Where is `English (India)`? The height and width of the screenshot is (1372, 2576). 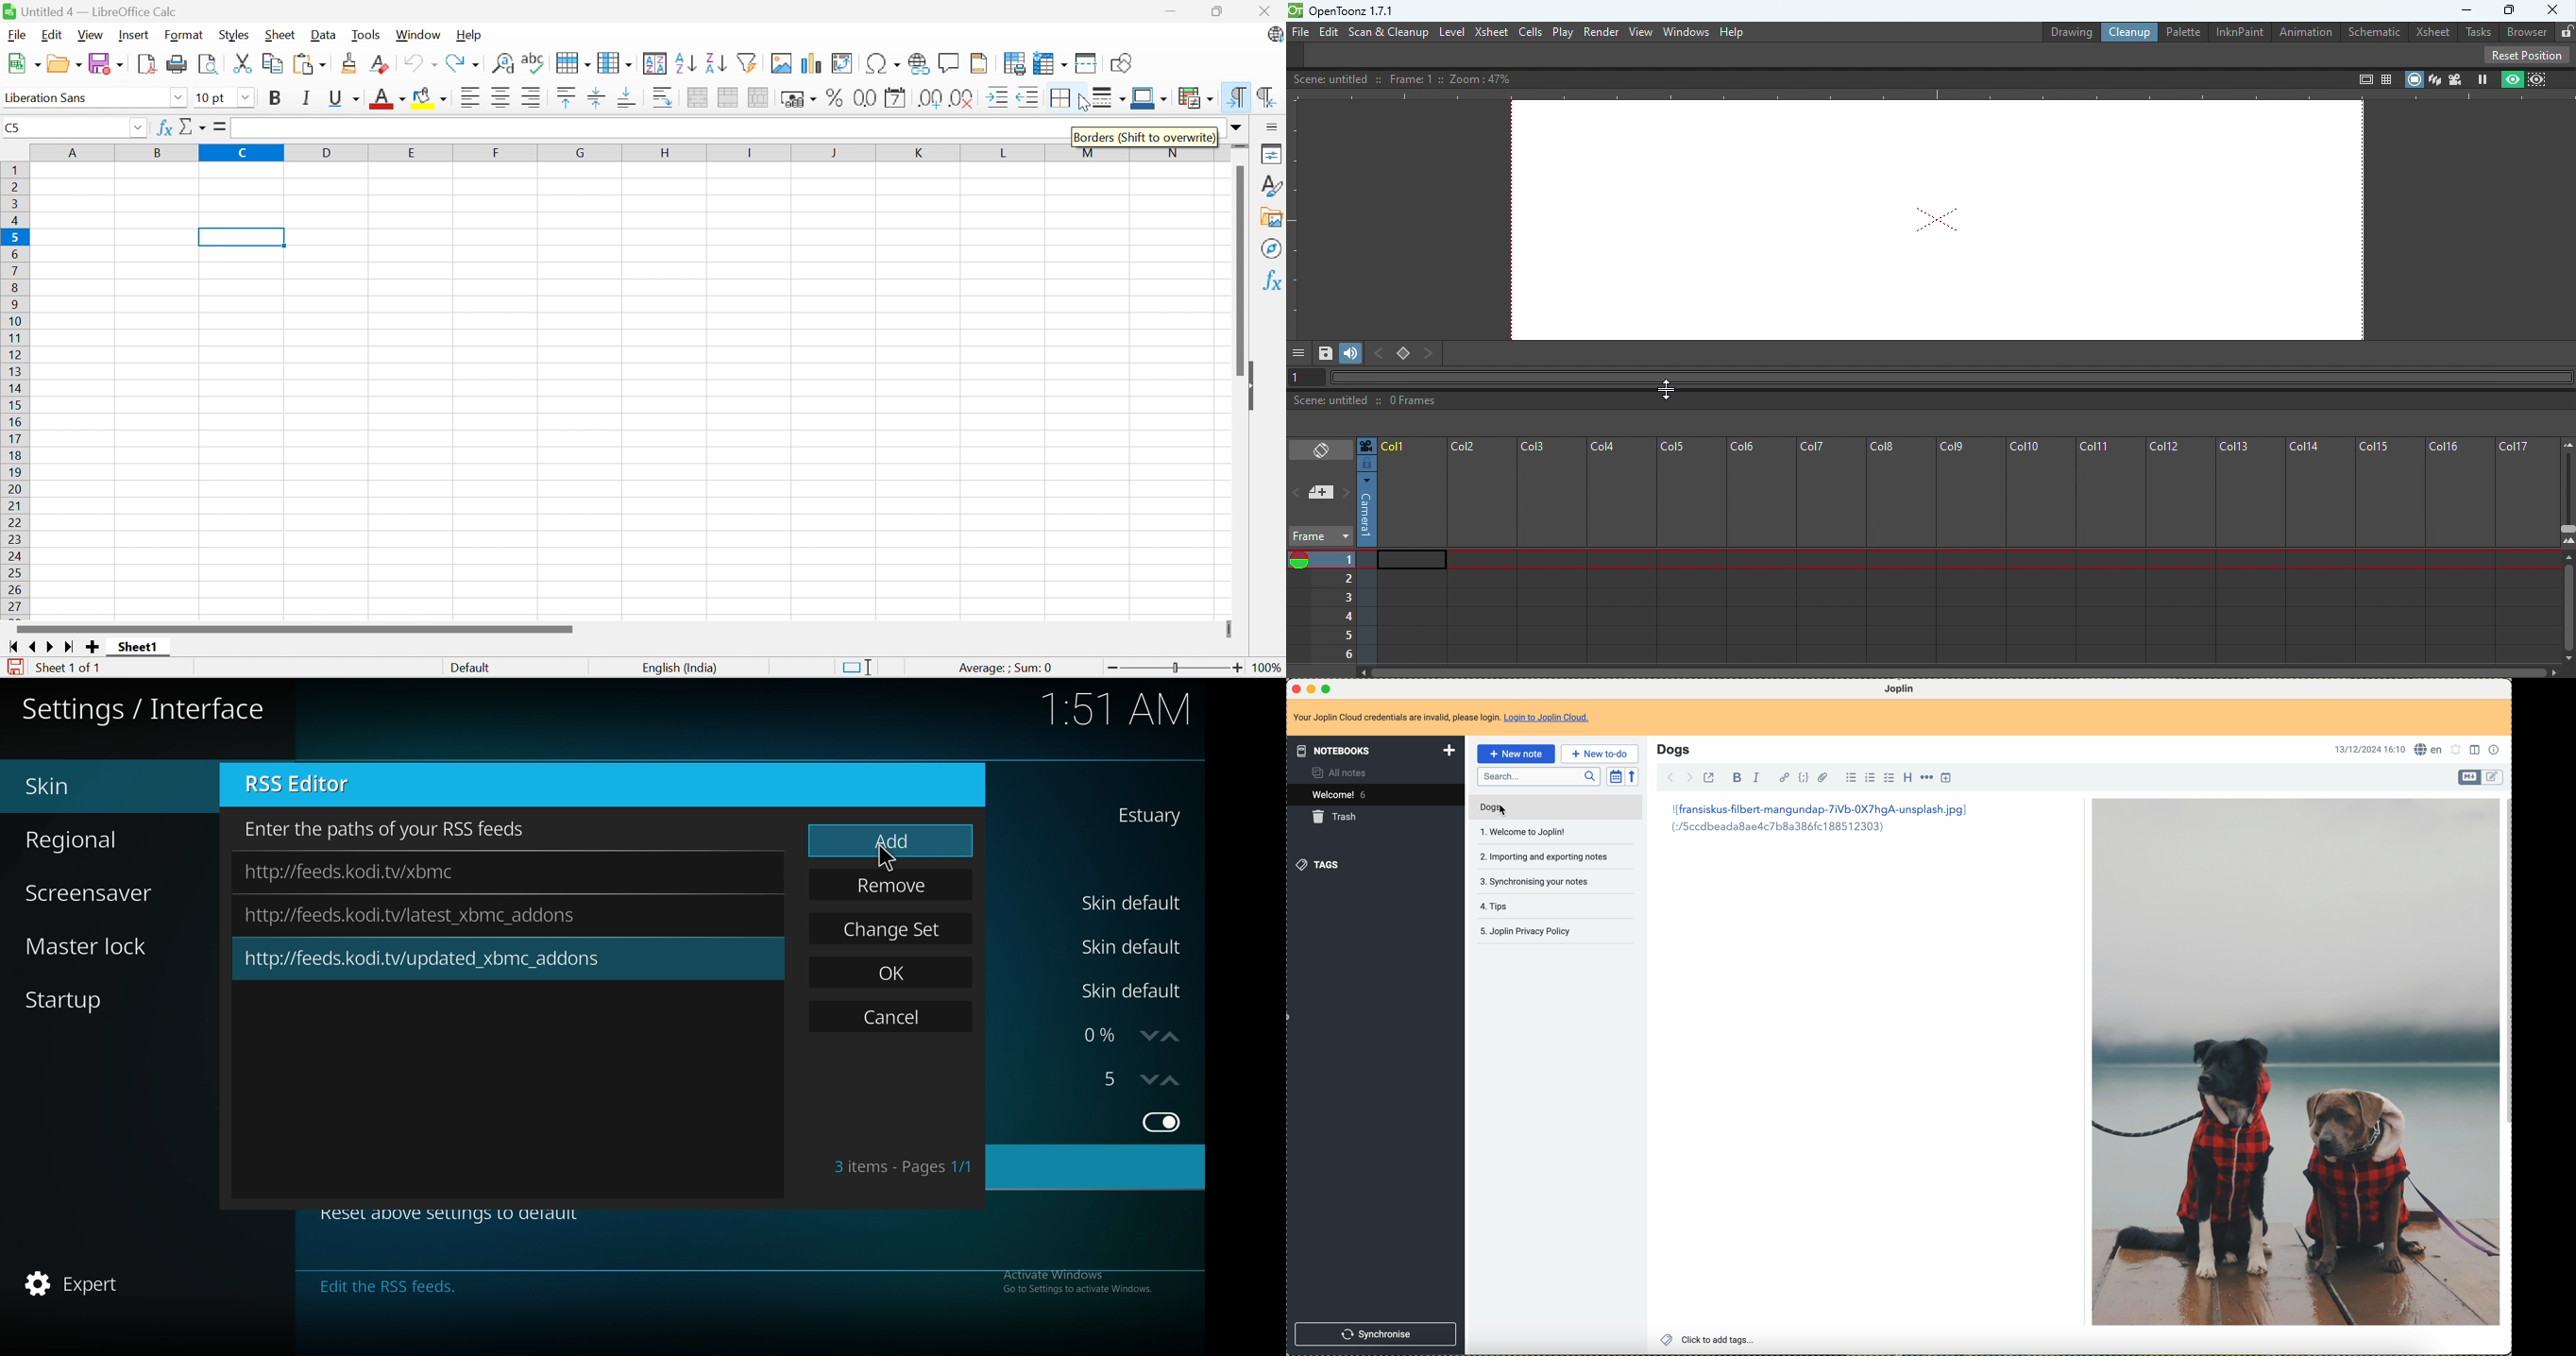 English (India) is located at coordinates (681, 668).